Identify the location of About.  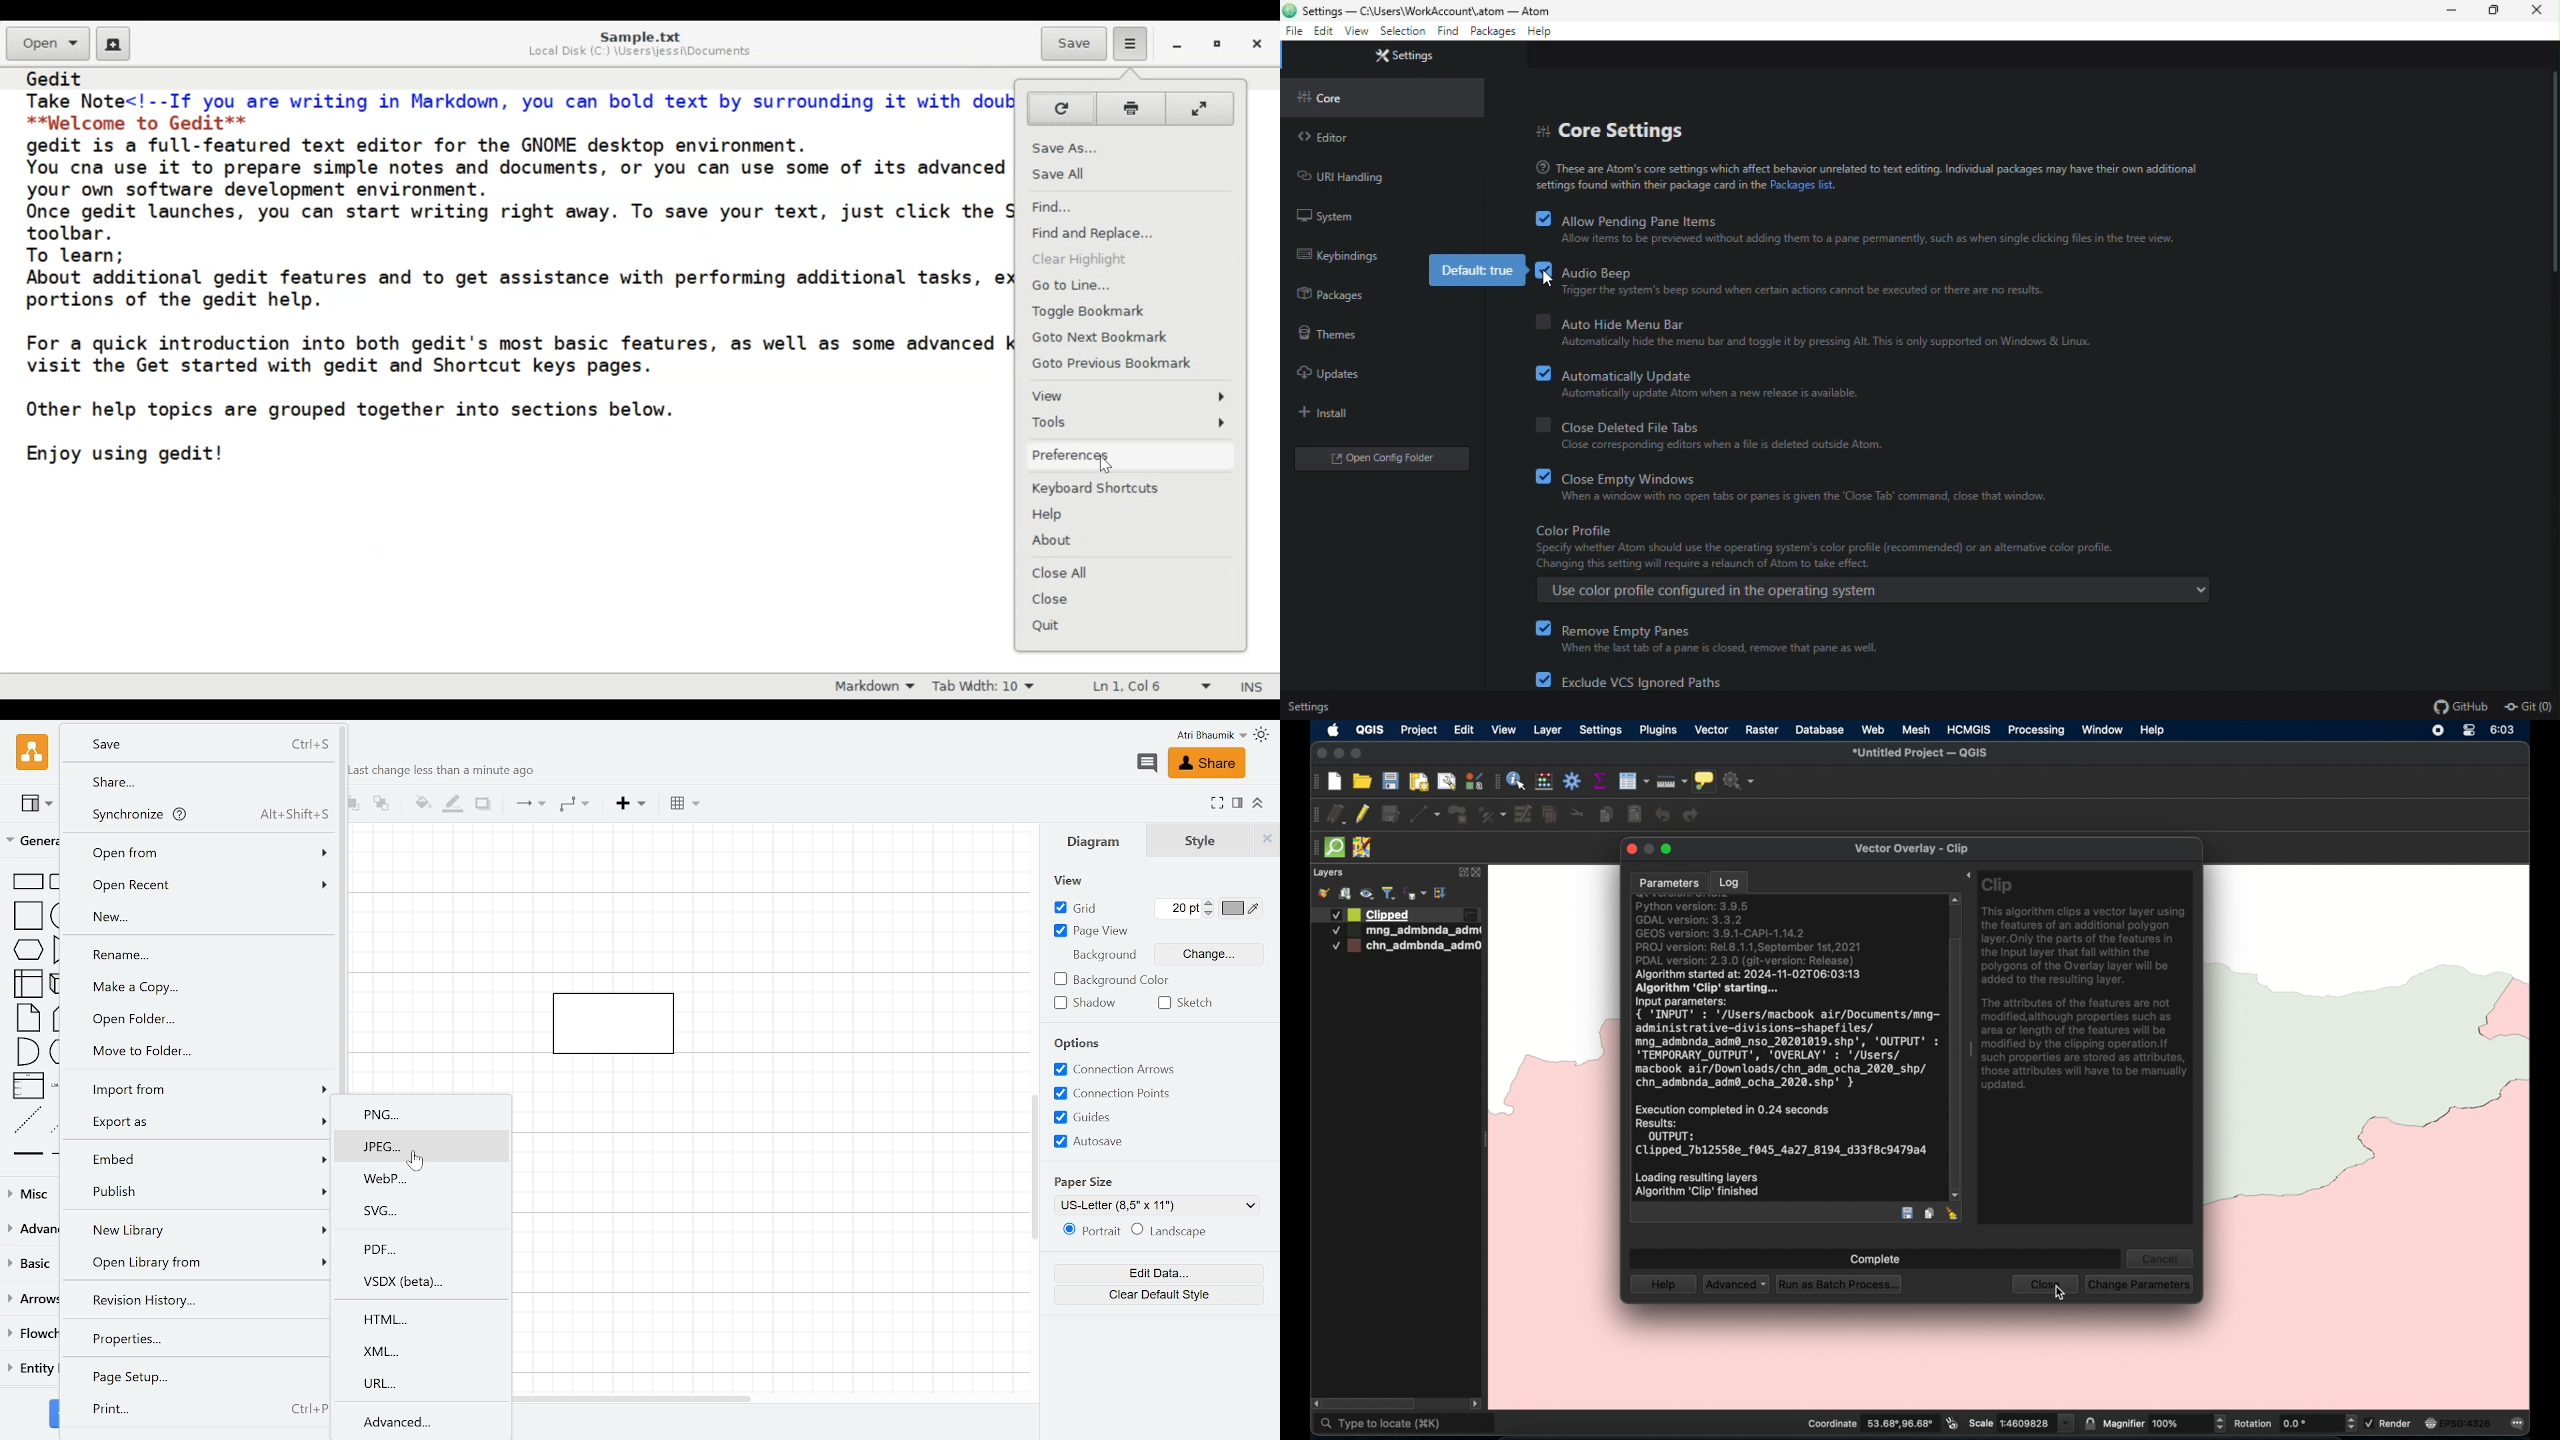
(1058, 540).